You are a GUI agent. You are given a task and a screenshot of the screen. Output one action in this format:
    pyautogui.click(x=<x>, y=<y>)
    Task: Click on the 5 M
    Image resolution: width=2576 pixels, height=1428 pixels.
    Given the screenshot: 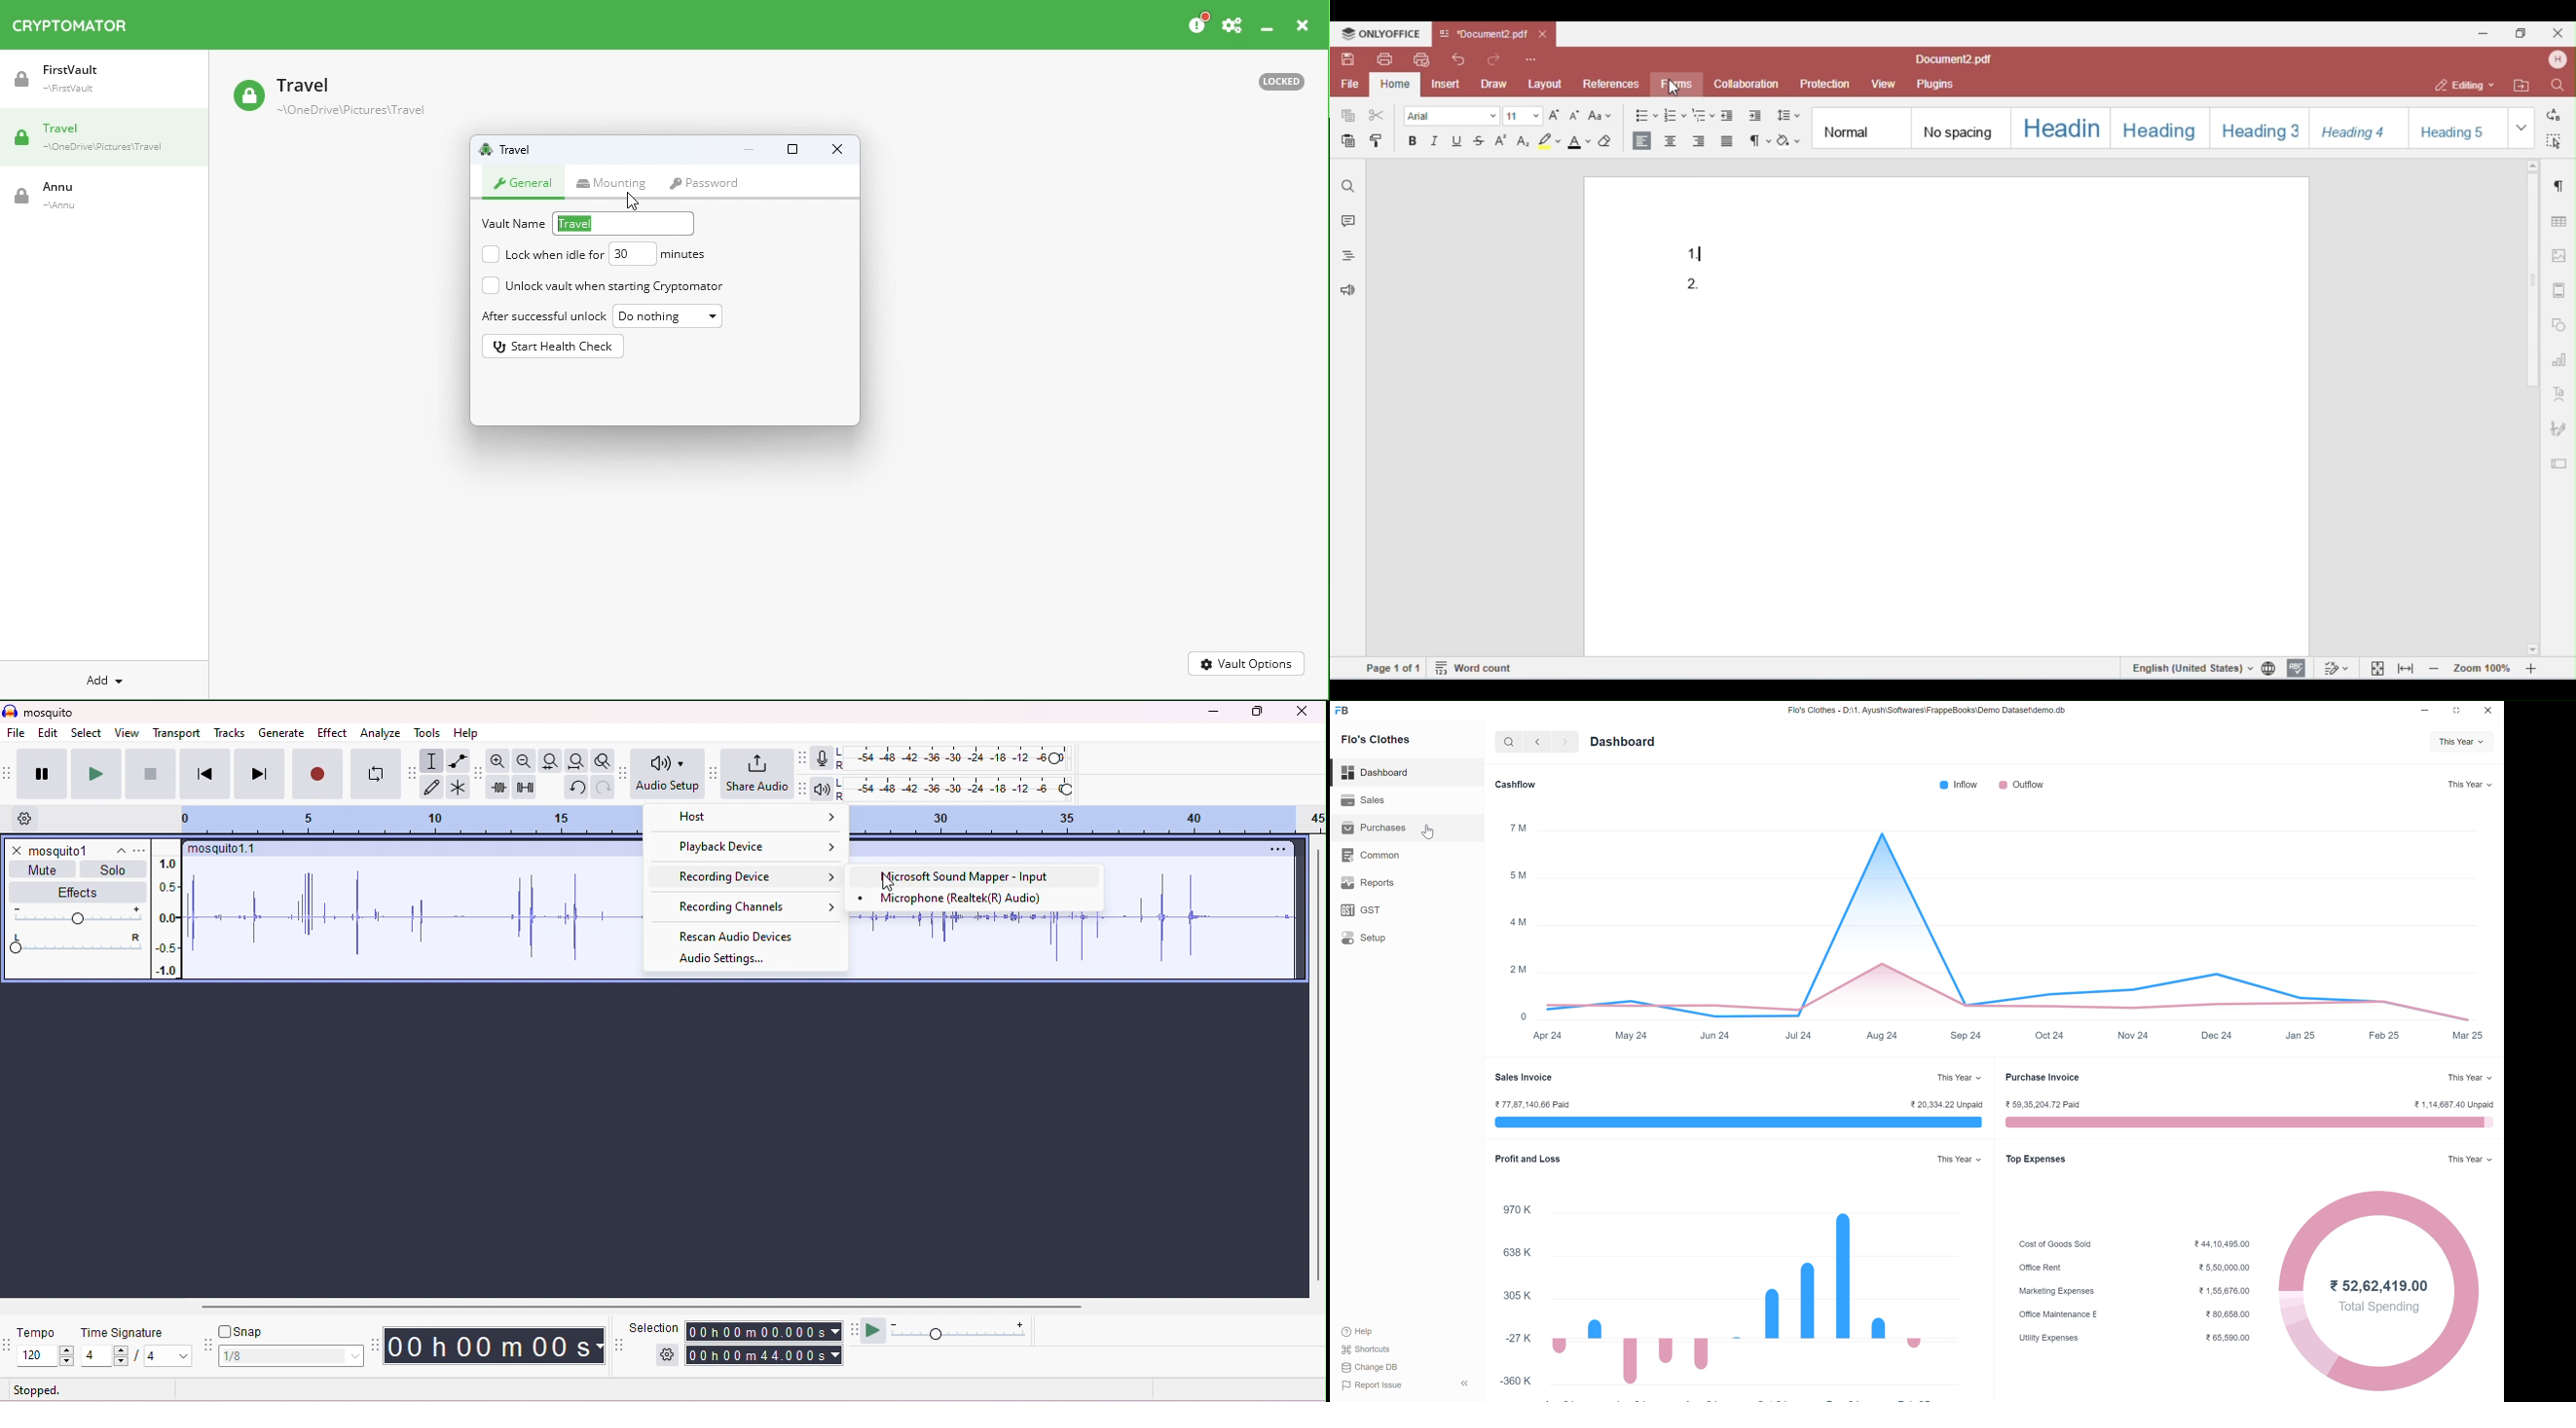 What is the action you would take?
    pyautogui.click(x=1518, y=875)
    